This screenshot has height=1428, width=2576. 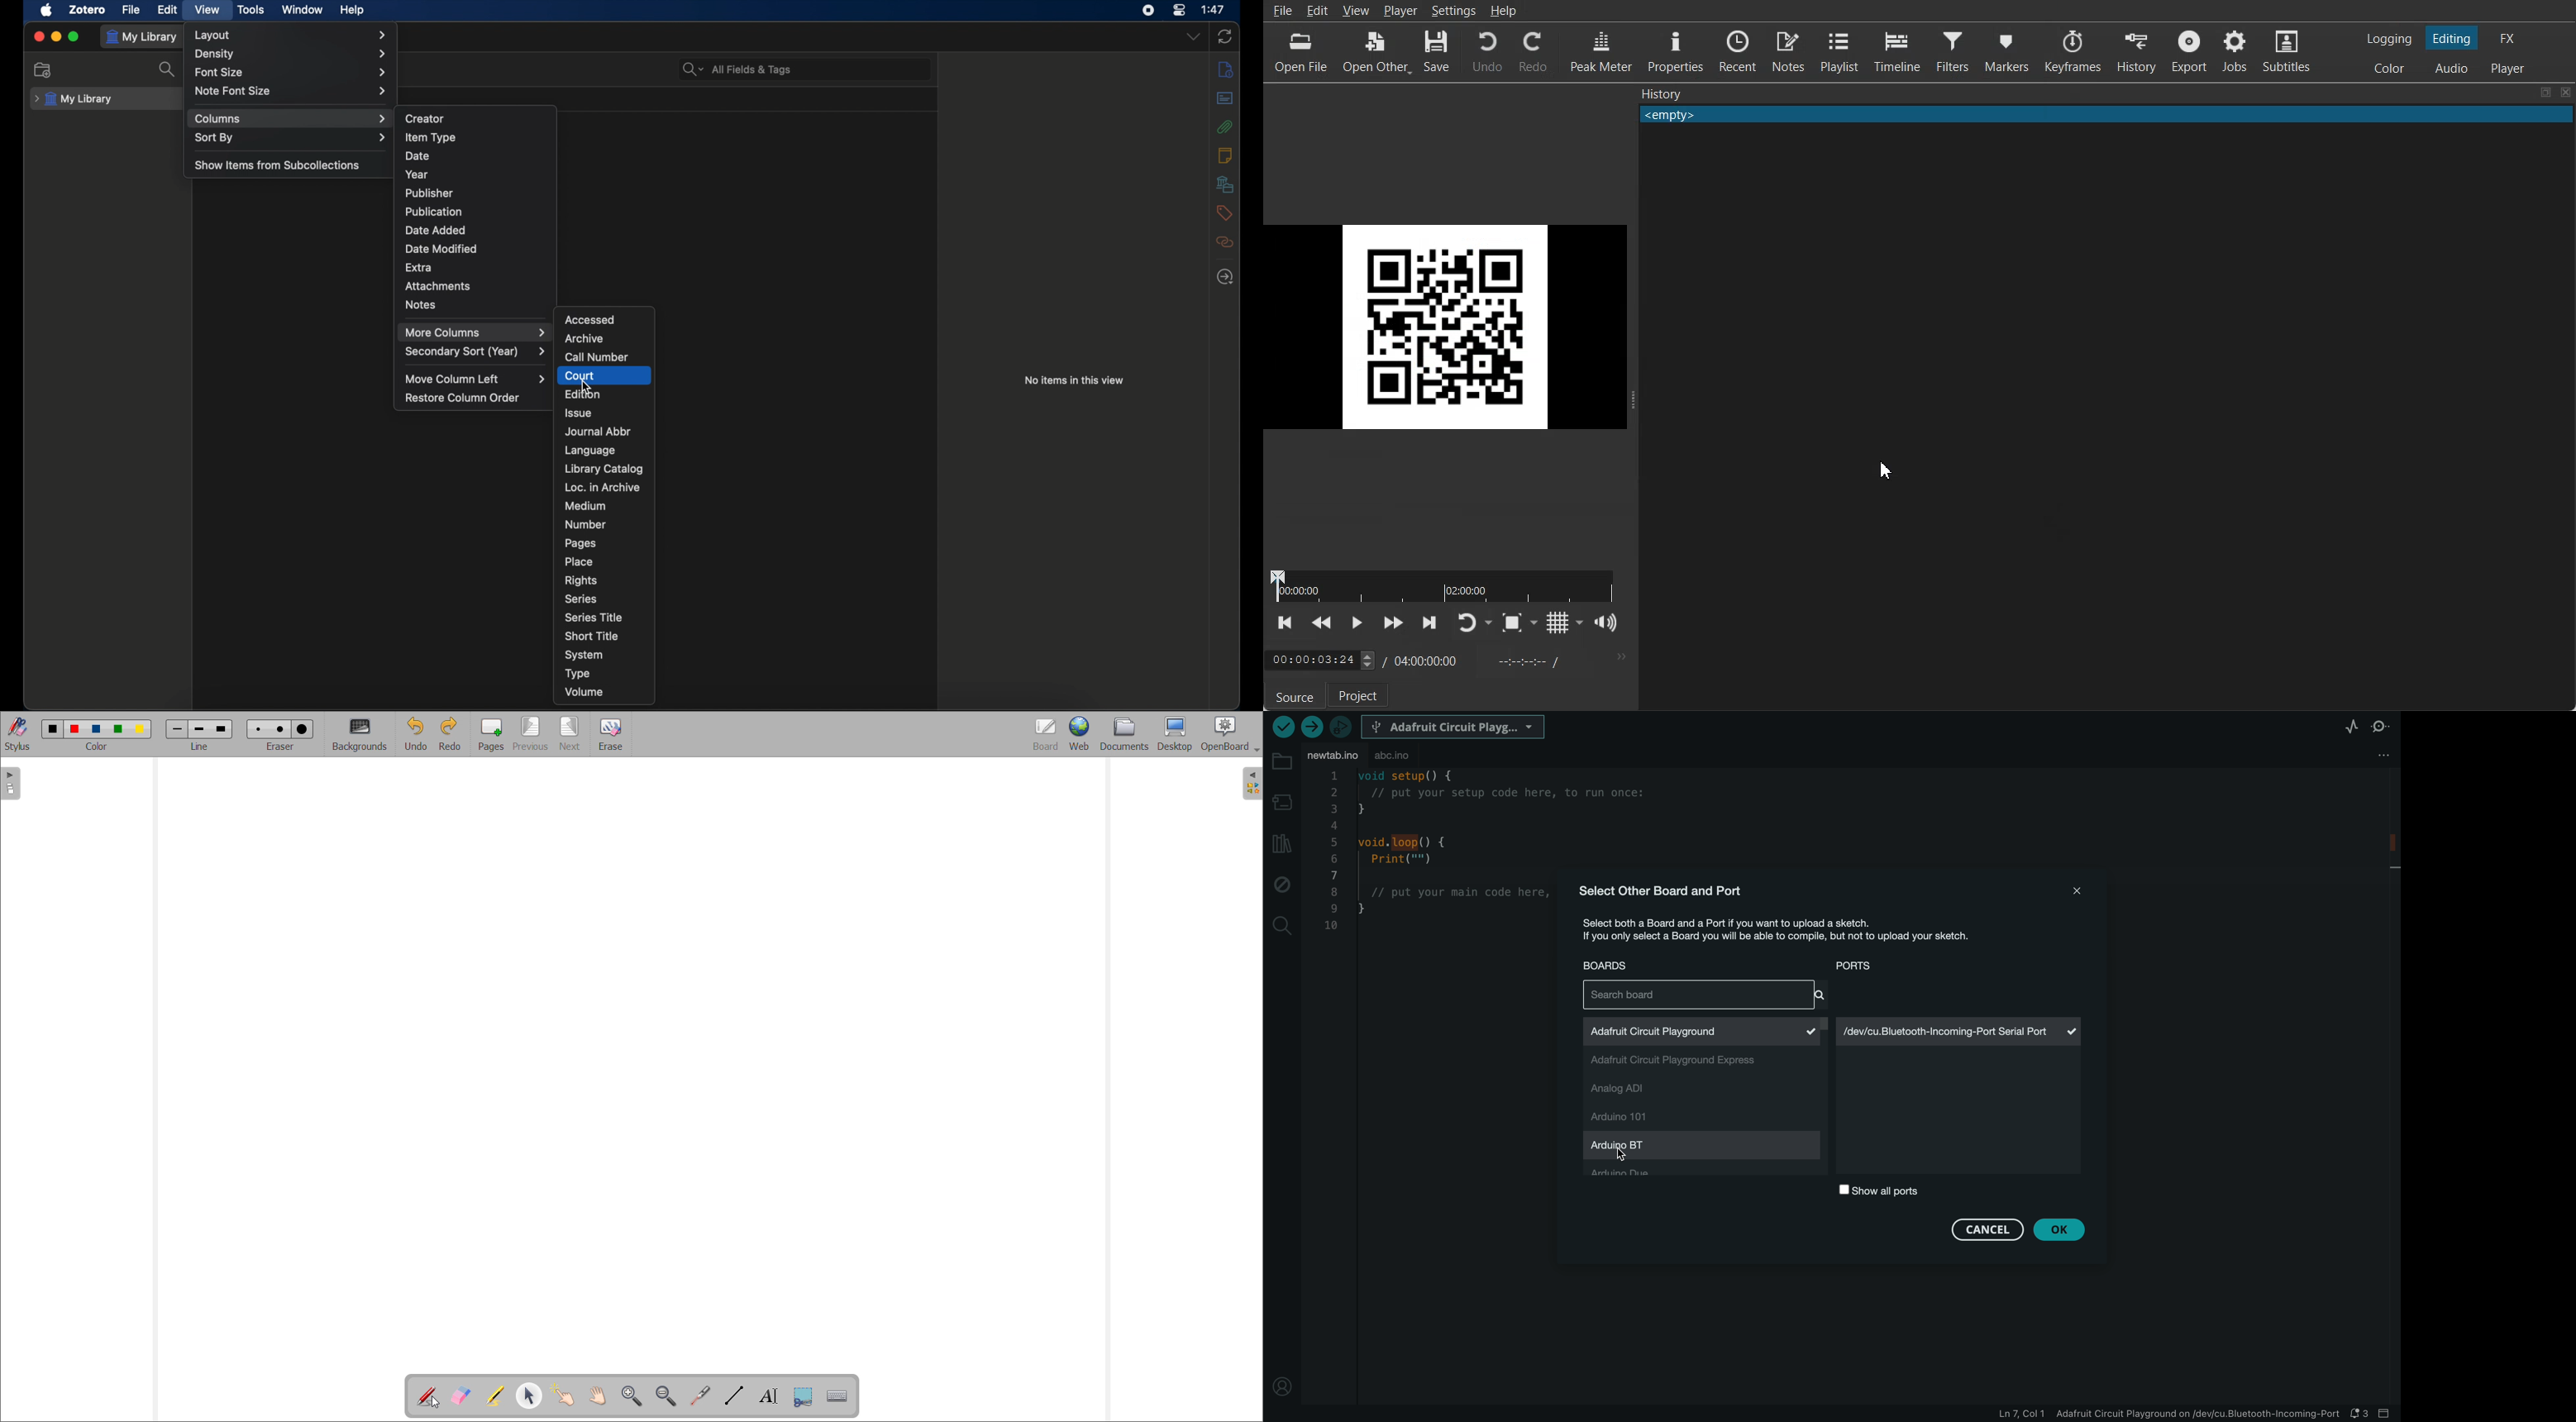 I want to click on Export, so click(x=2188, y=50).